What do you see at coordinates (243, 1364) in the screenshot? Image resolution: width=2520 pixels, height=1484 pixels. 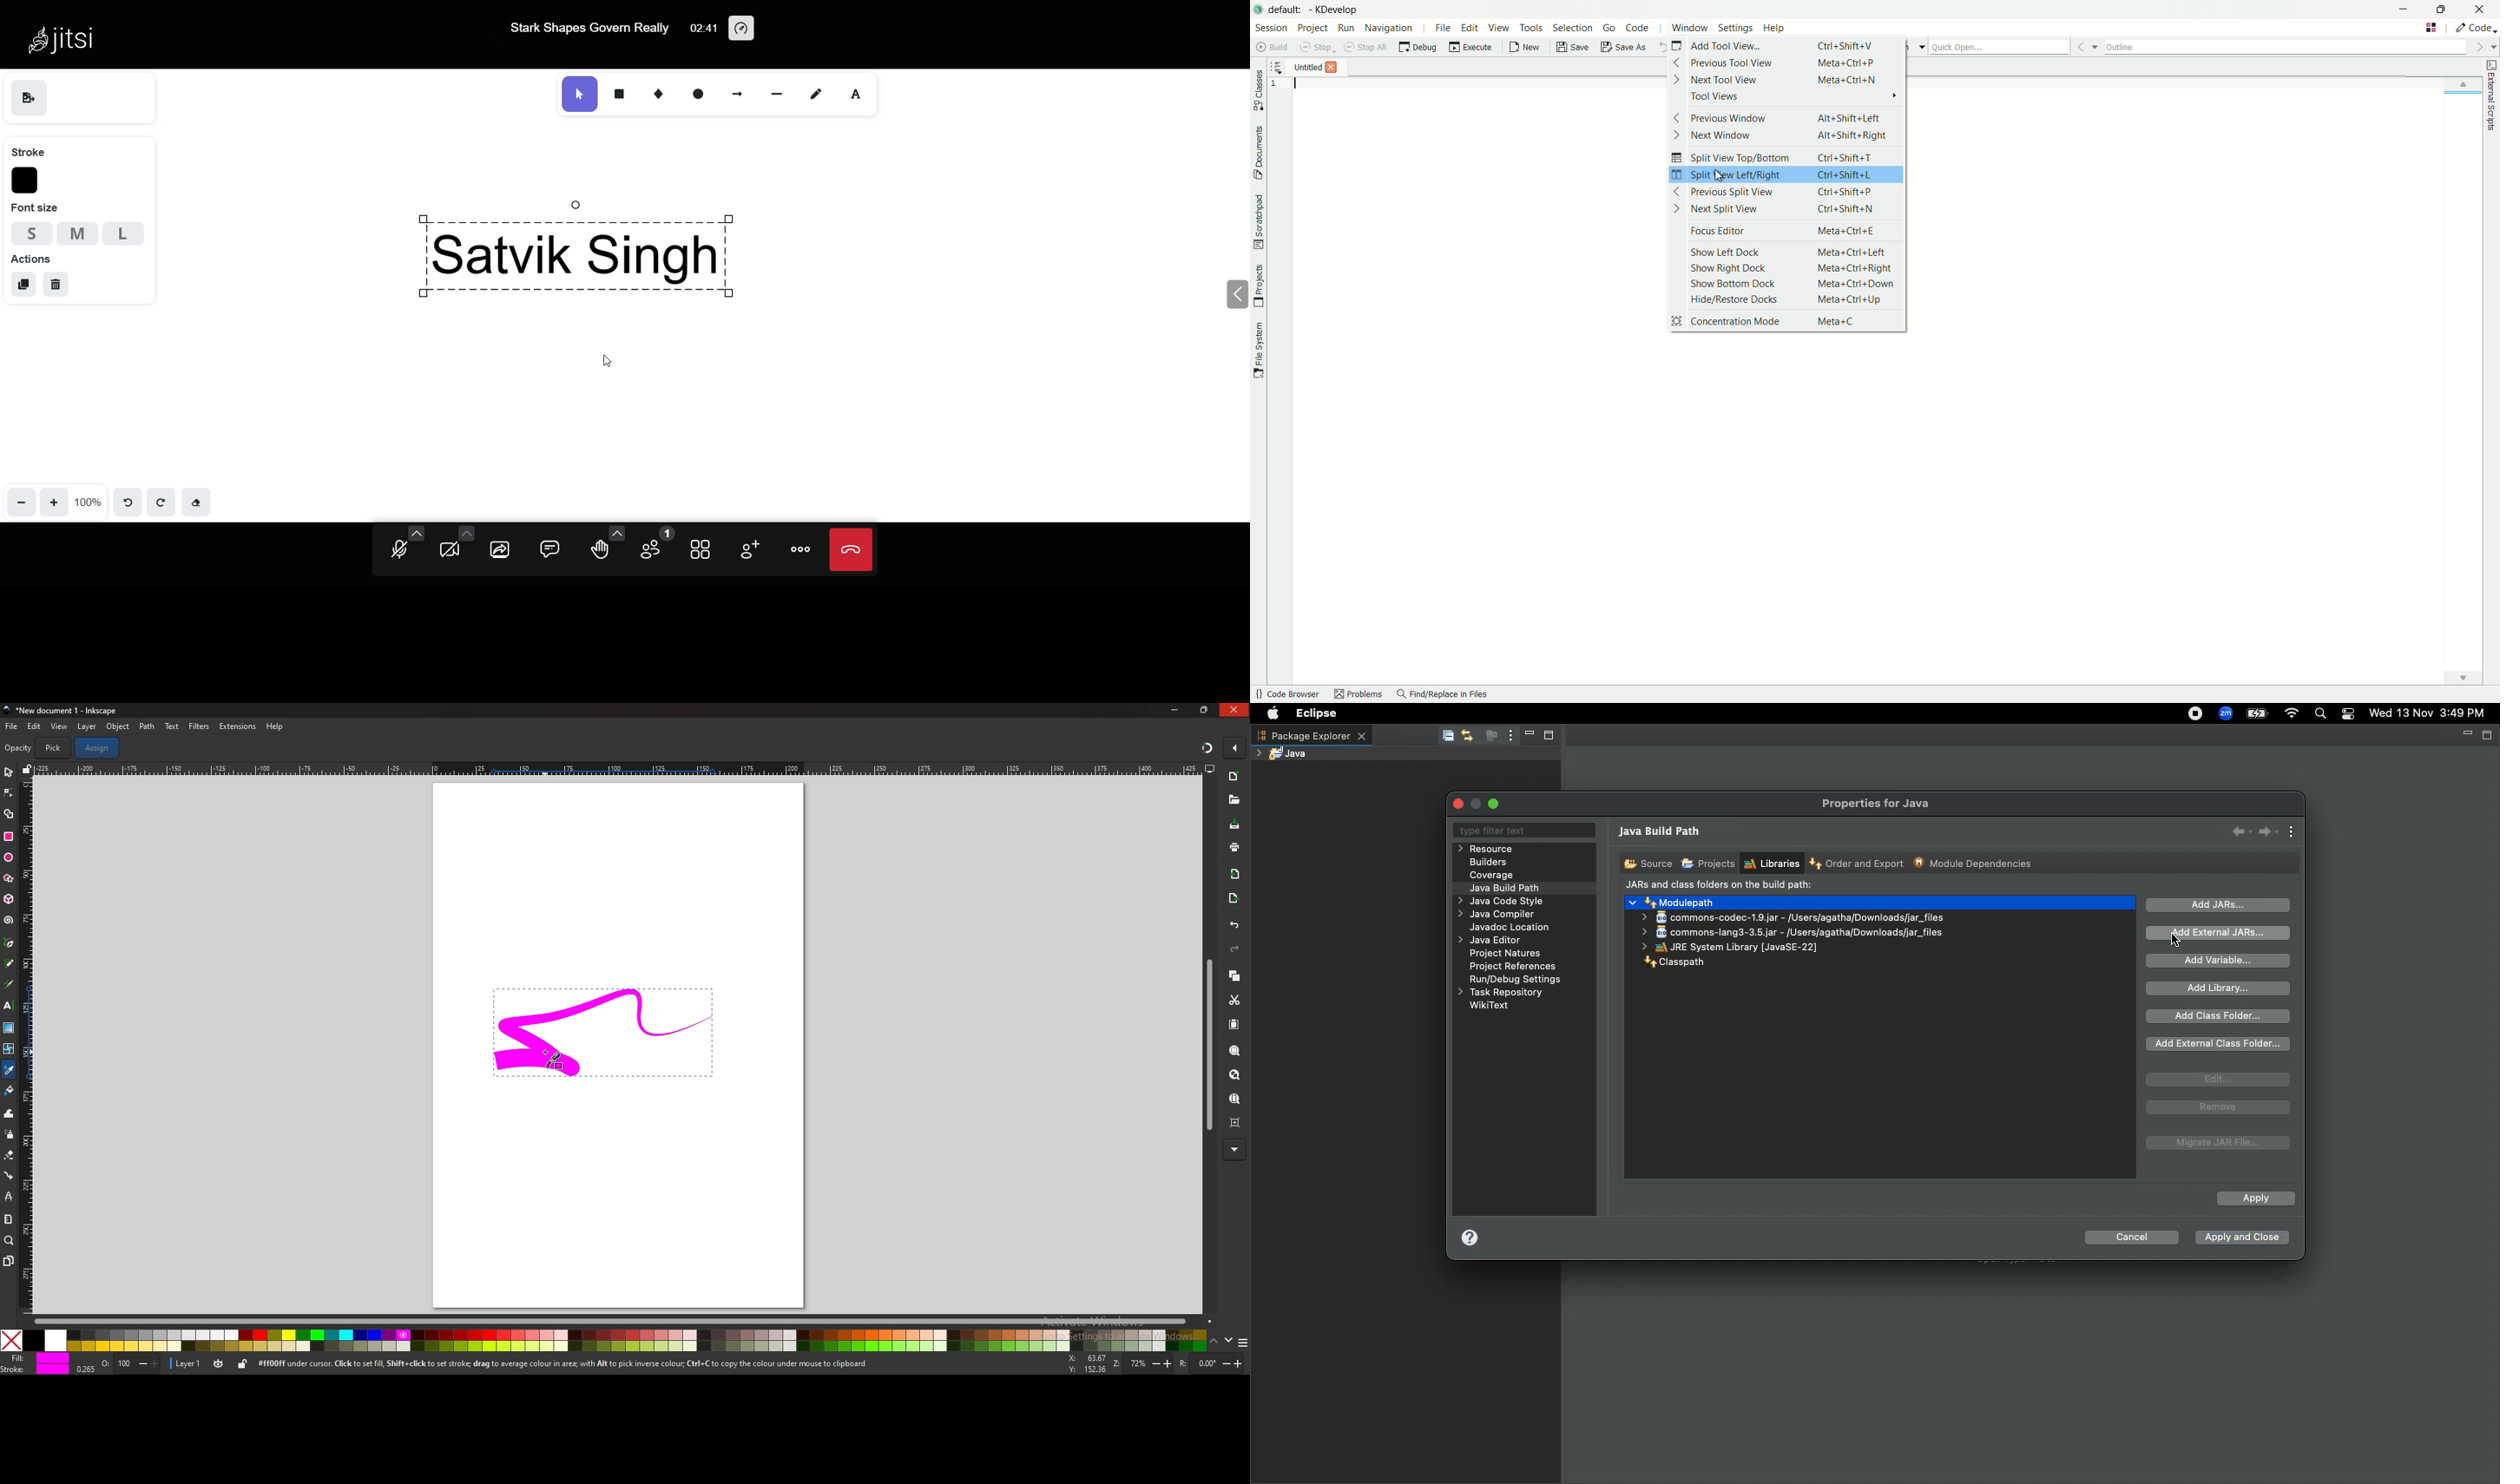 I see `lock` at bounding box center [243, 1364].